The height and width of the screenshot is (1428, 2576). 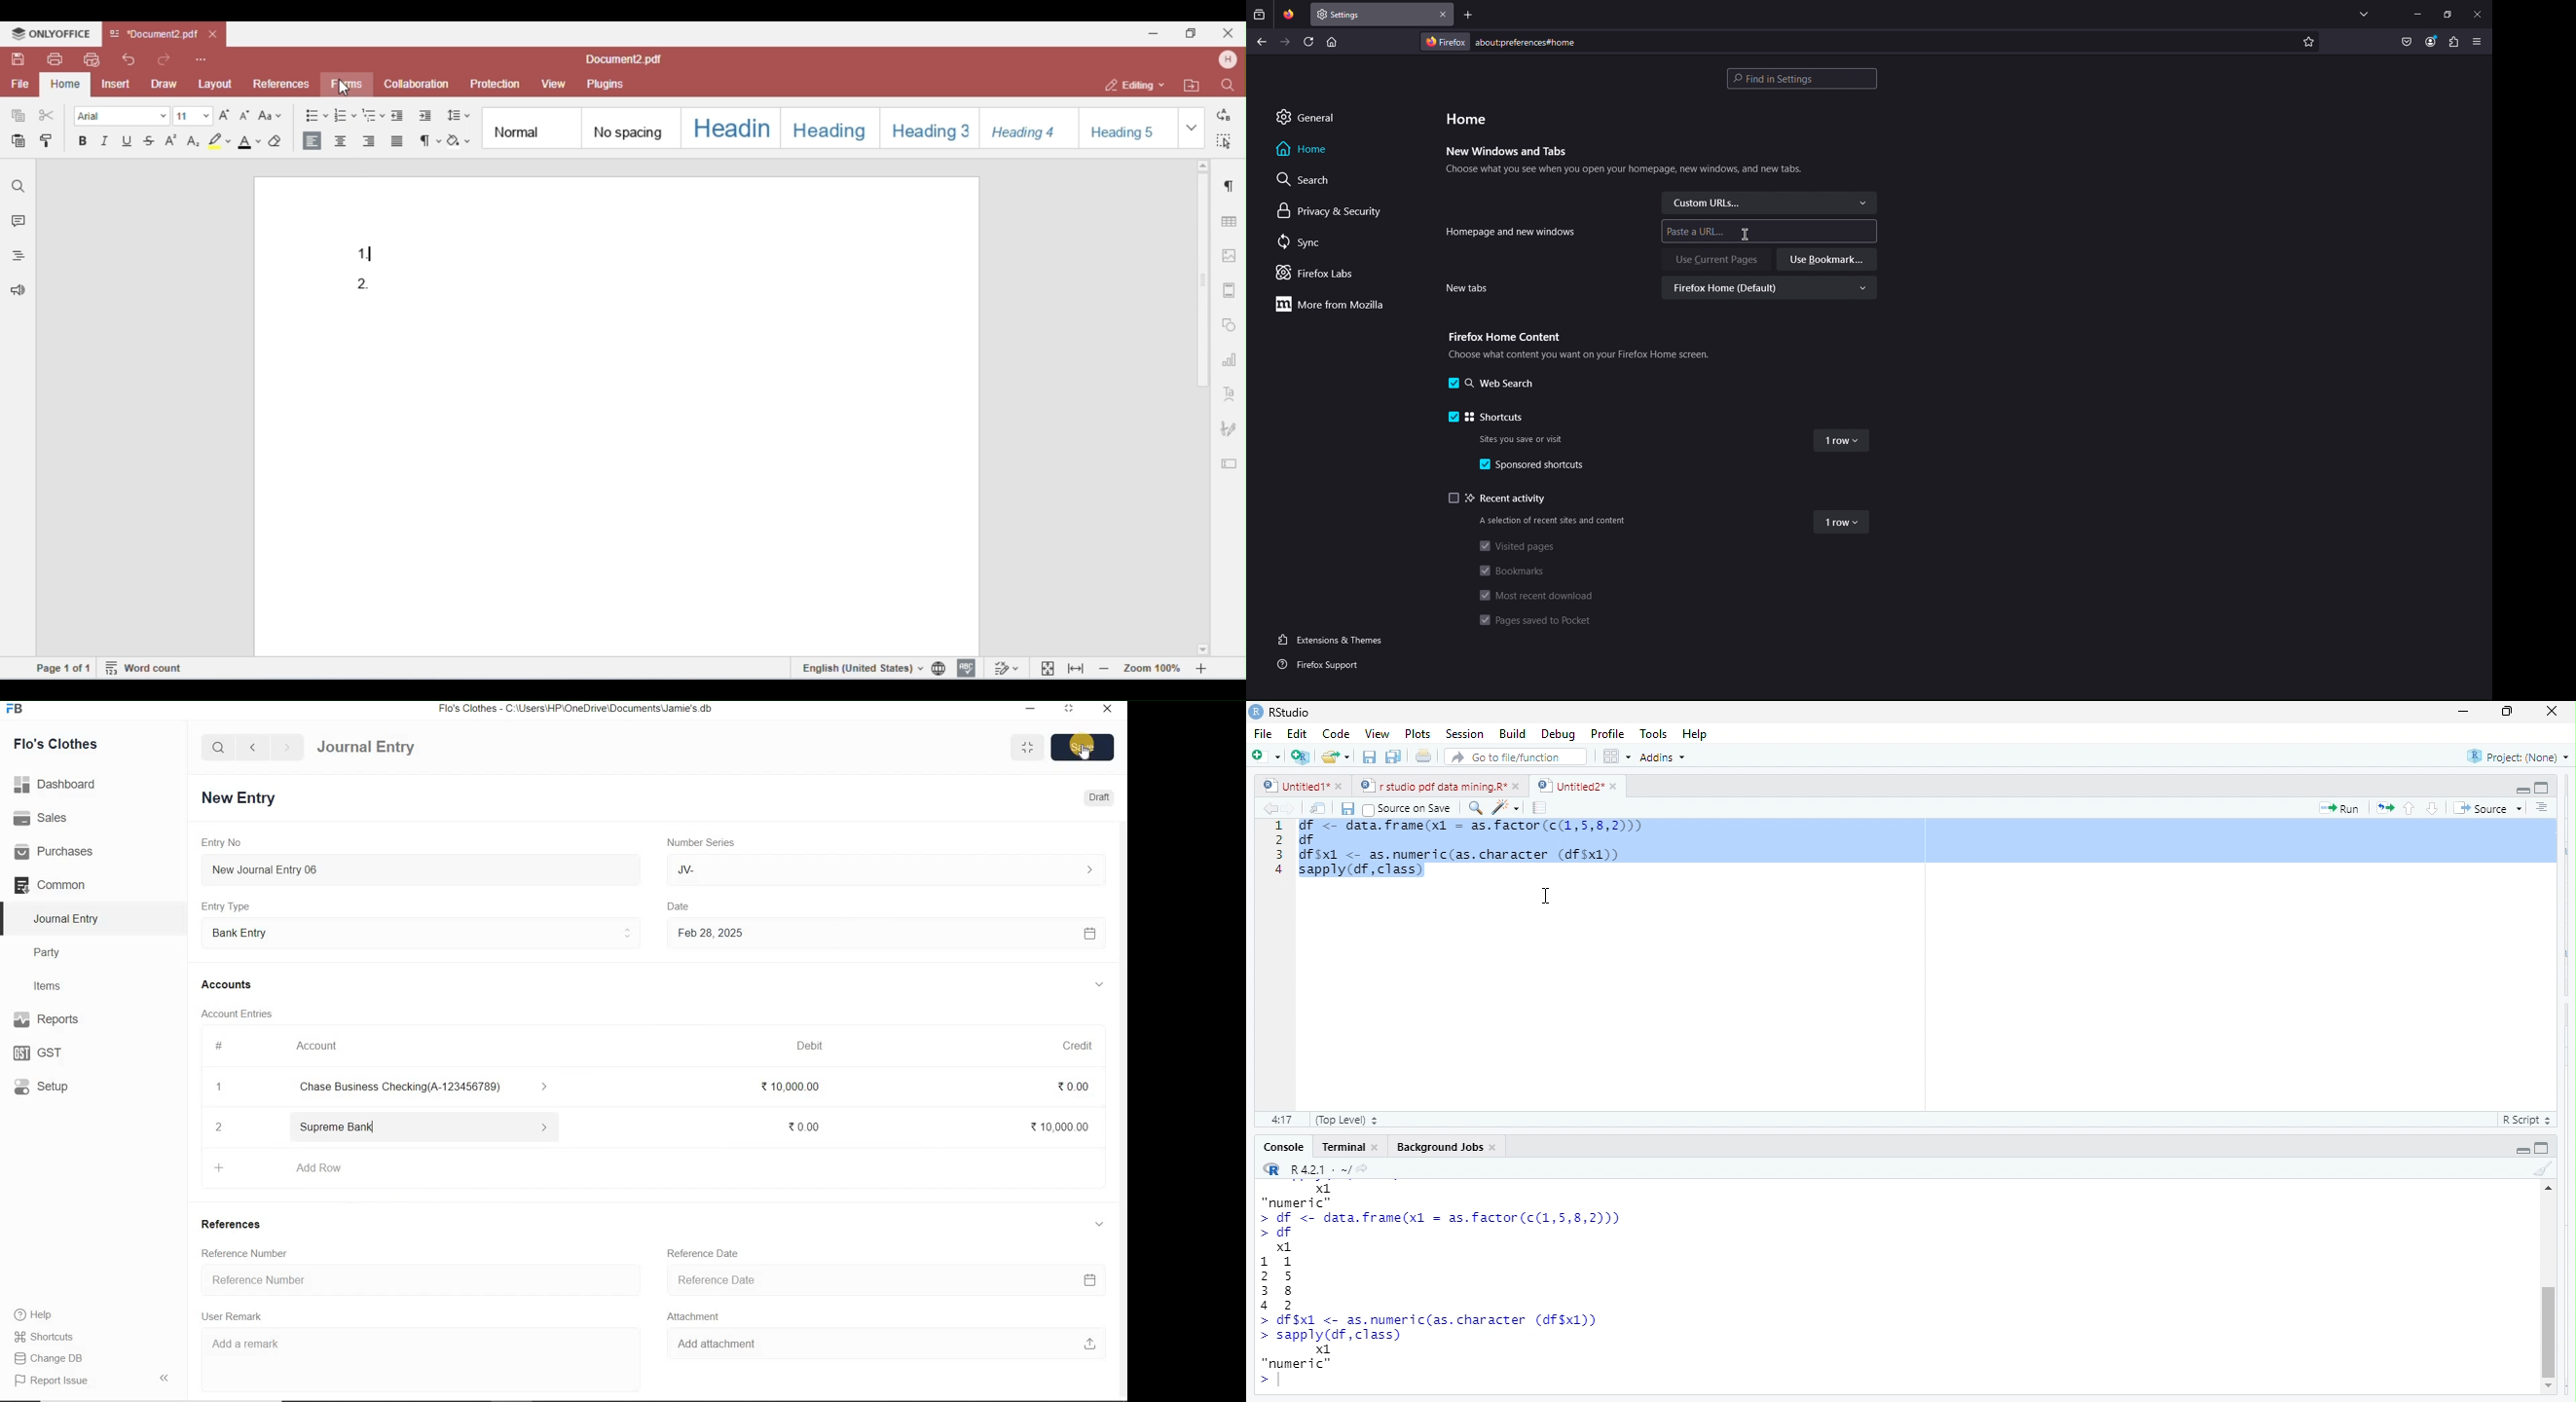 I want to click on Chase Business Checking(A-123456789), so click(x=431, y=1088).